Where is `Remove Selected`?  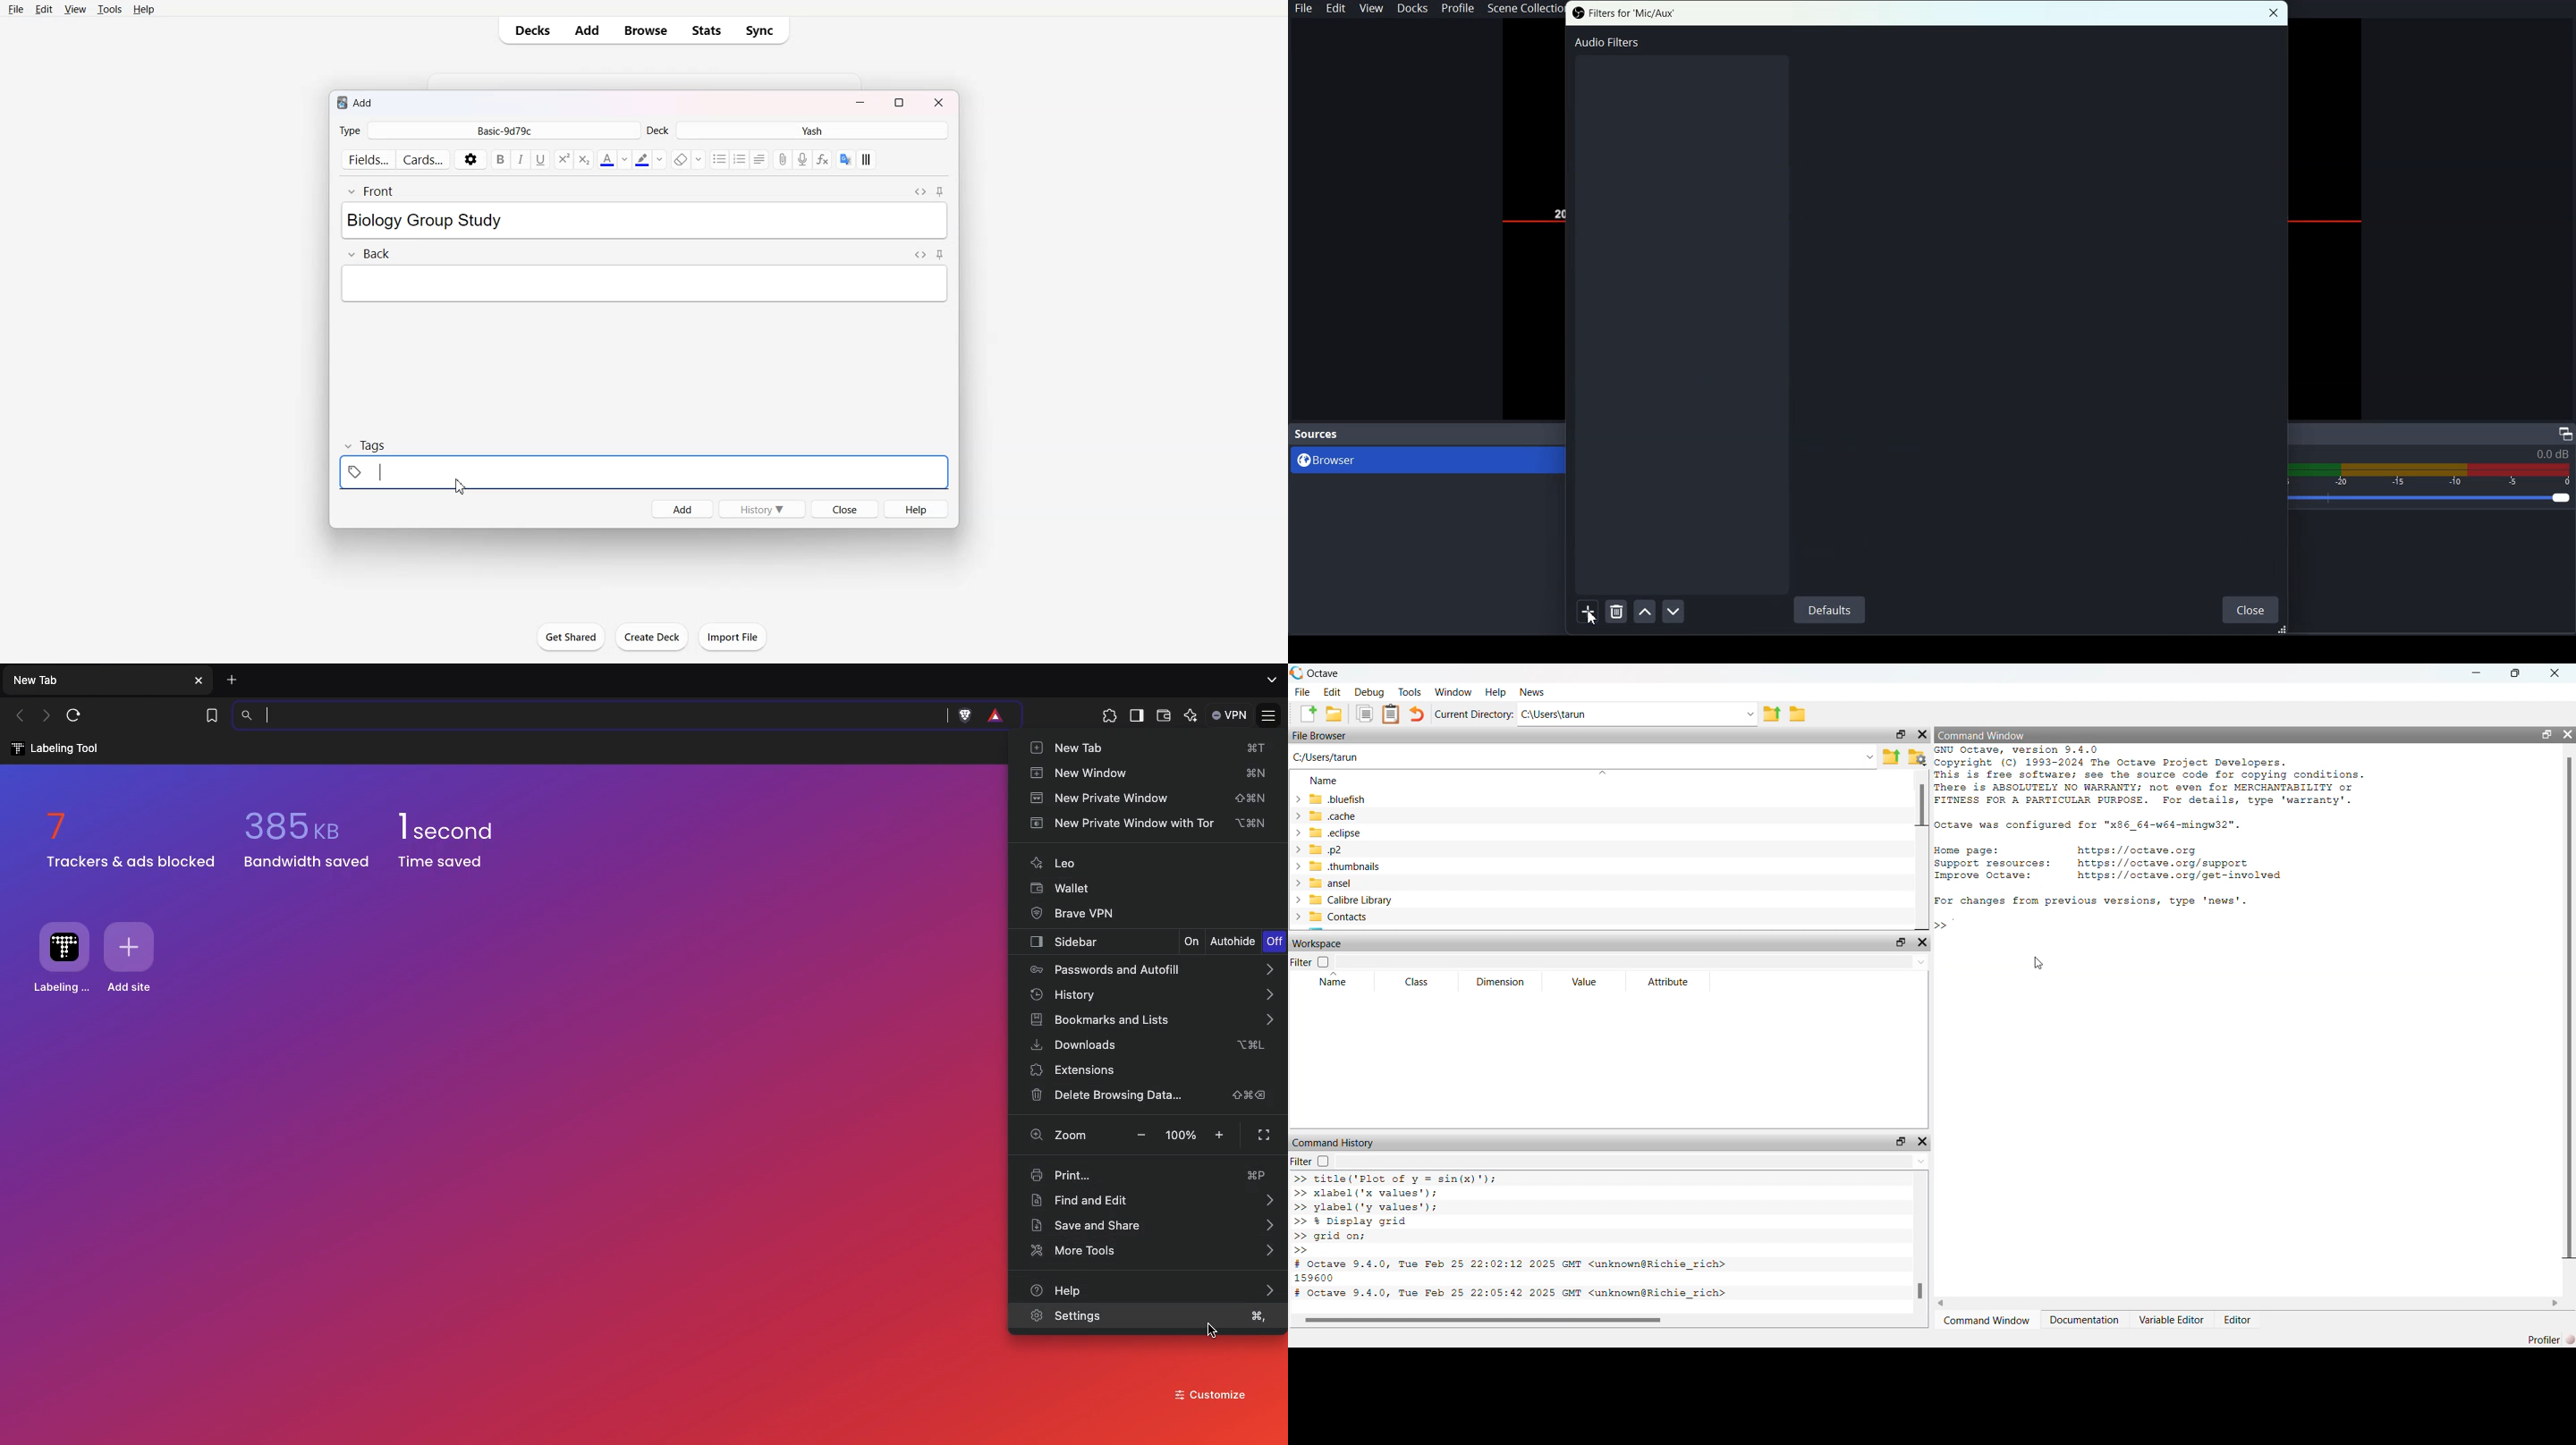 Remove Selected is located at coordinates (1617, 611).